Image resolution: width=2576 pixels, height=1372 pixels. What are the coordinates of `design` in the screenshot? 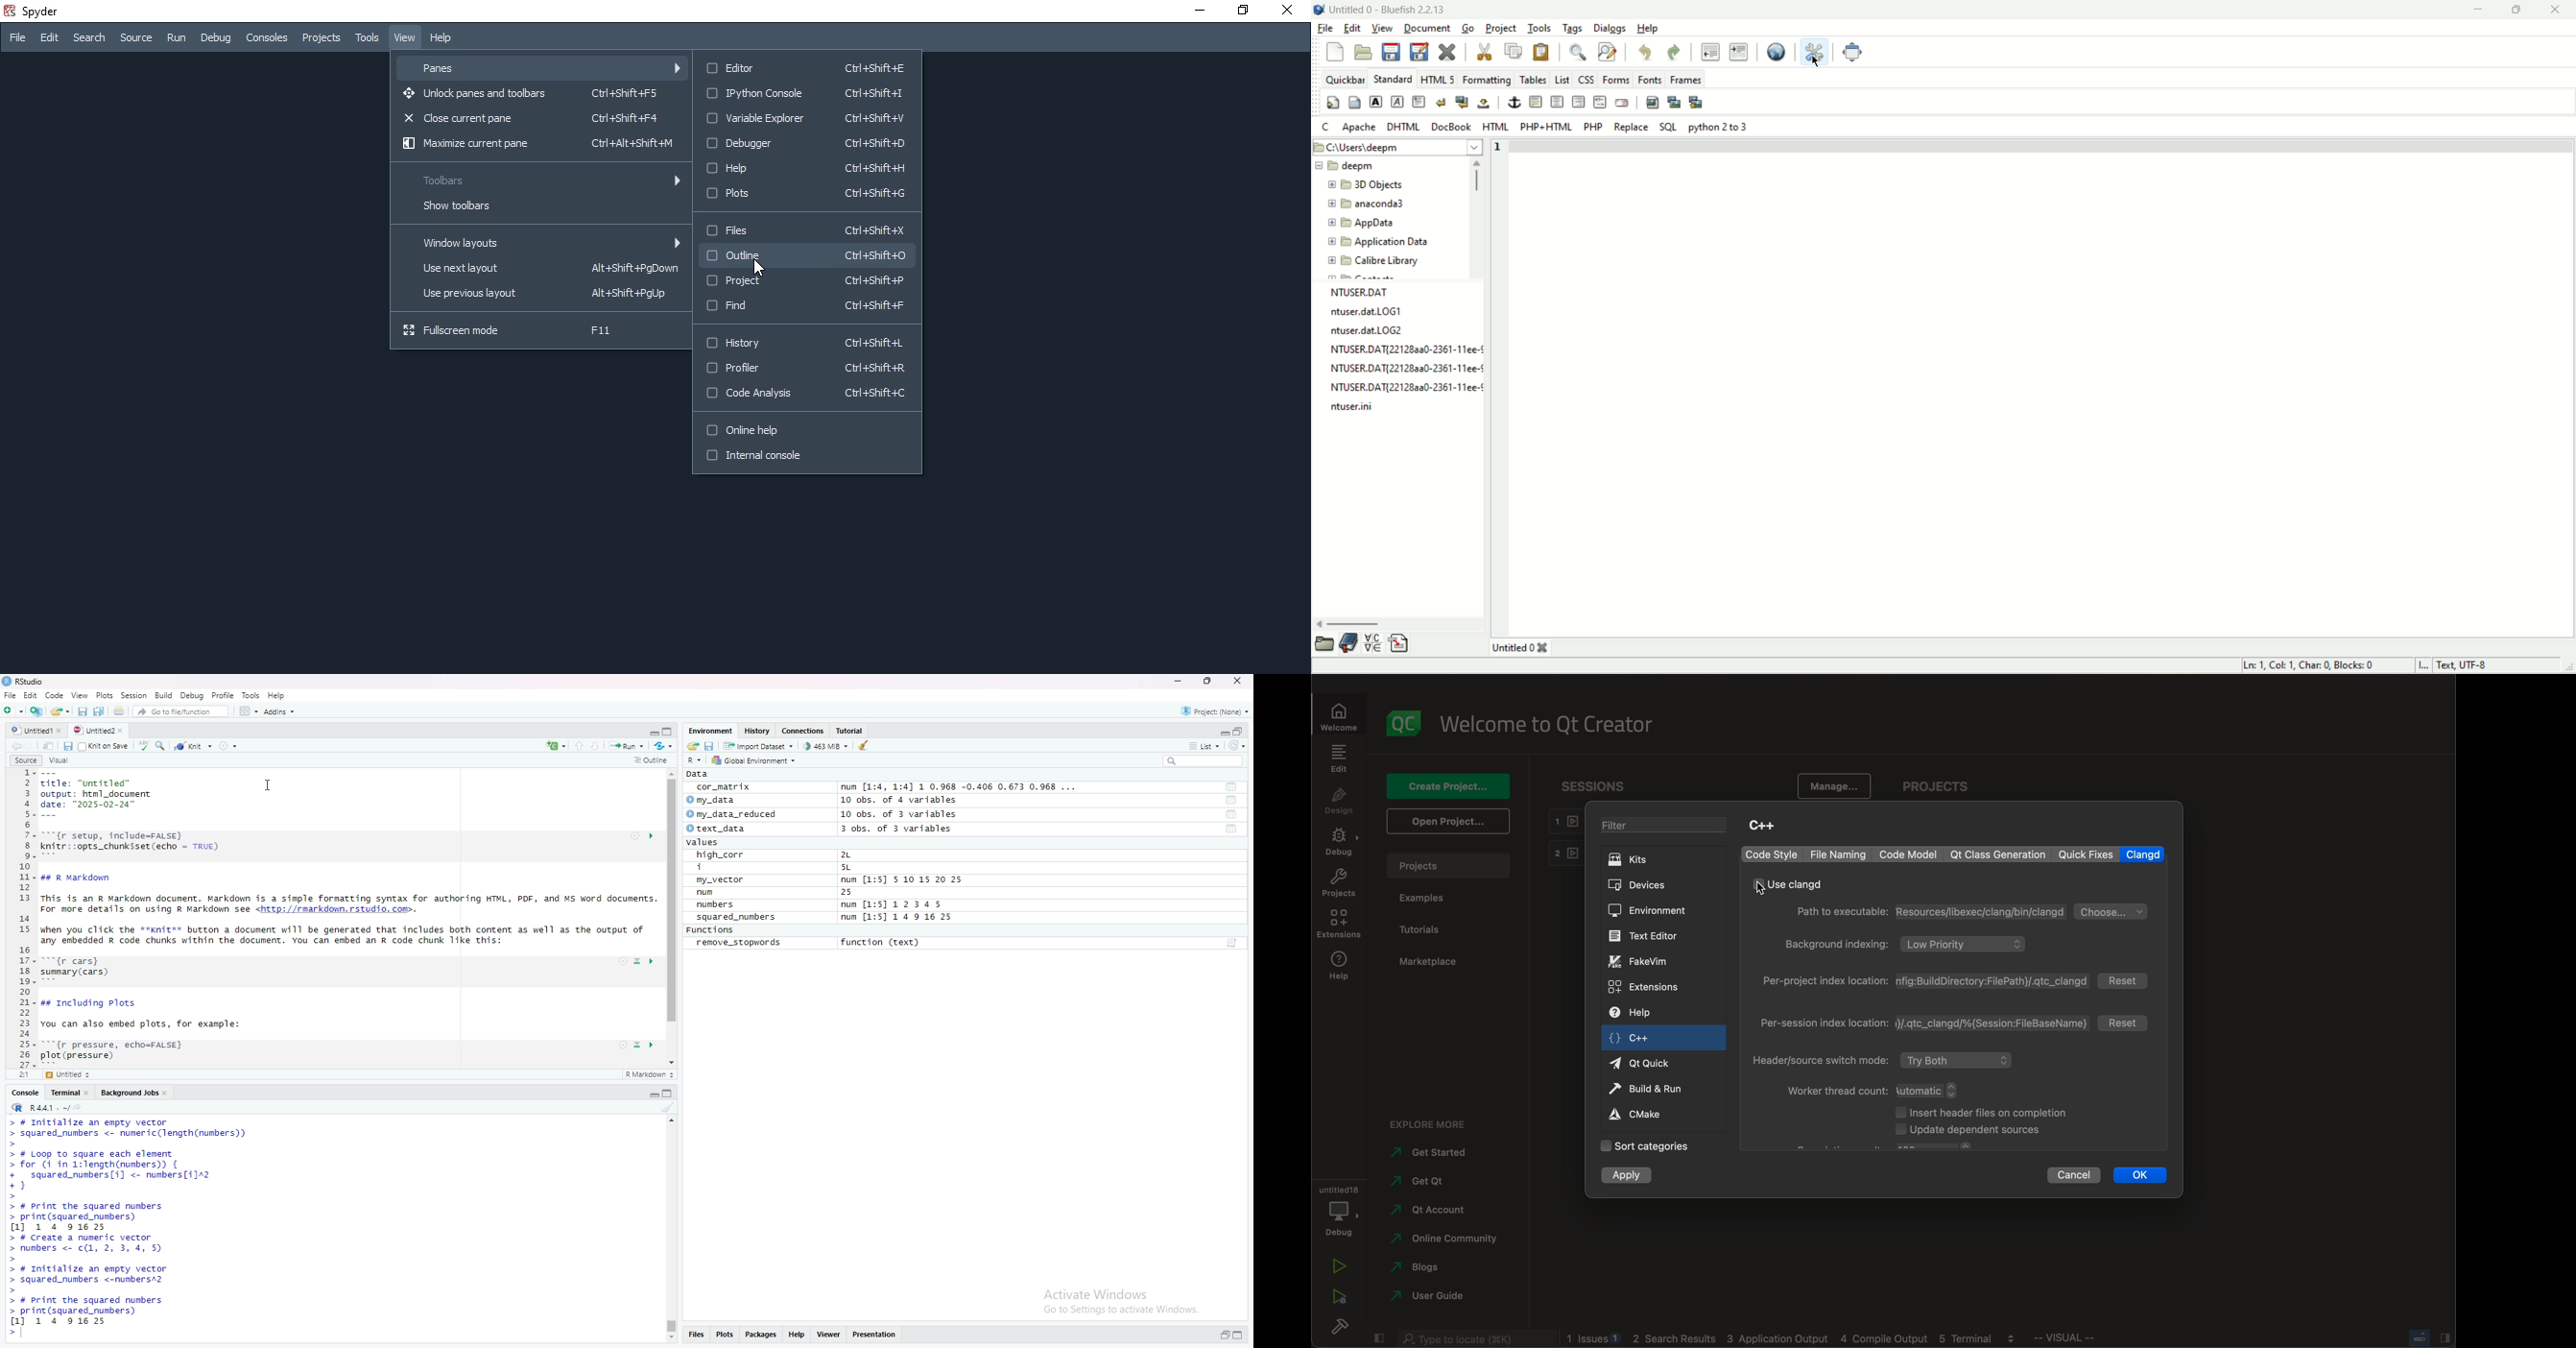 It's located at (1342, 802).